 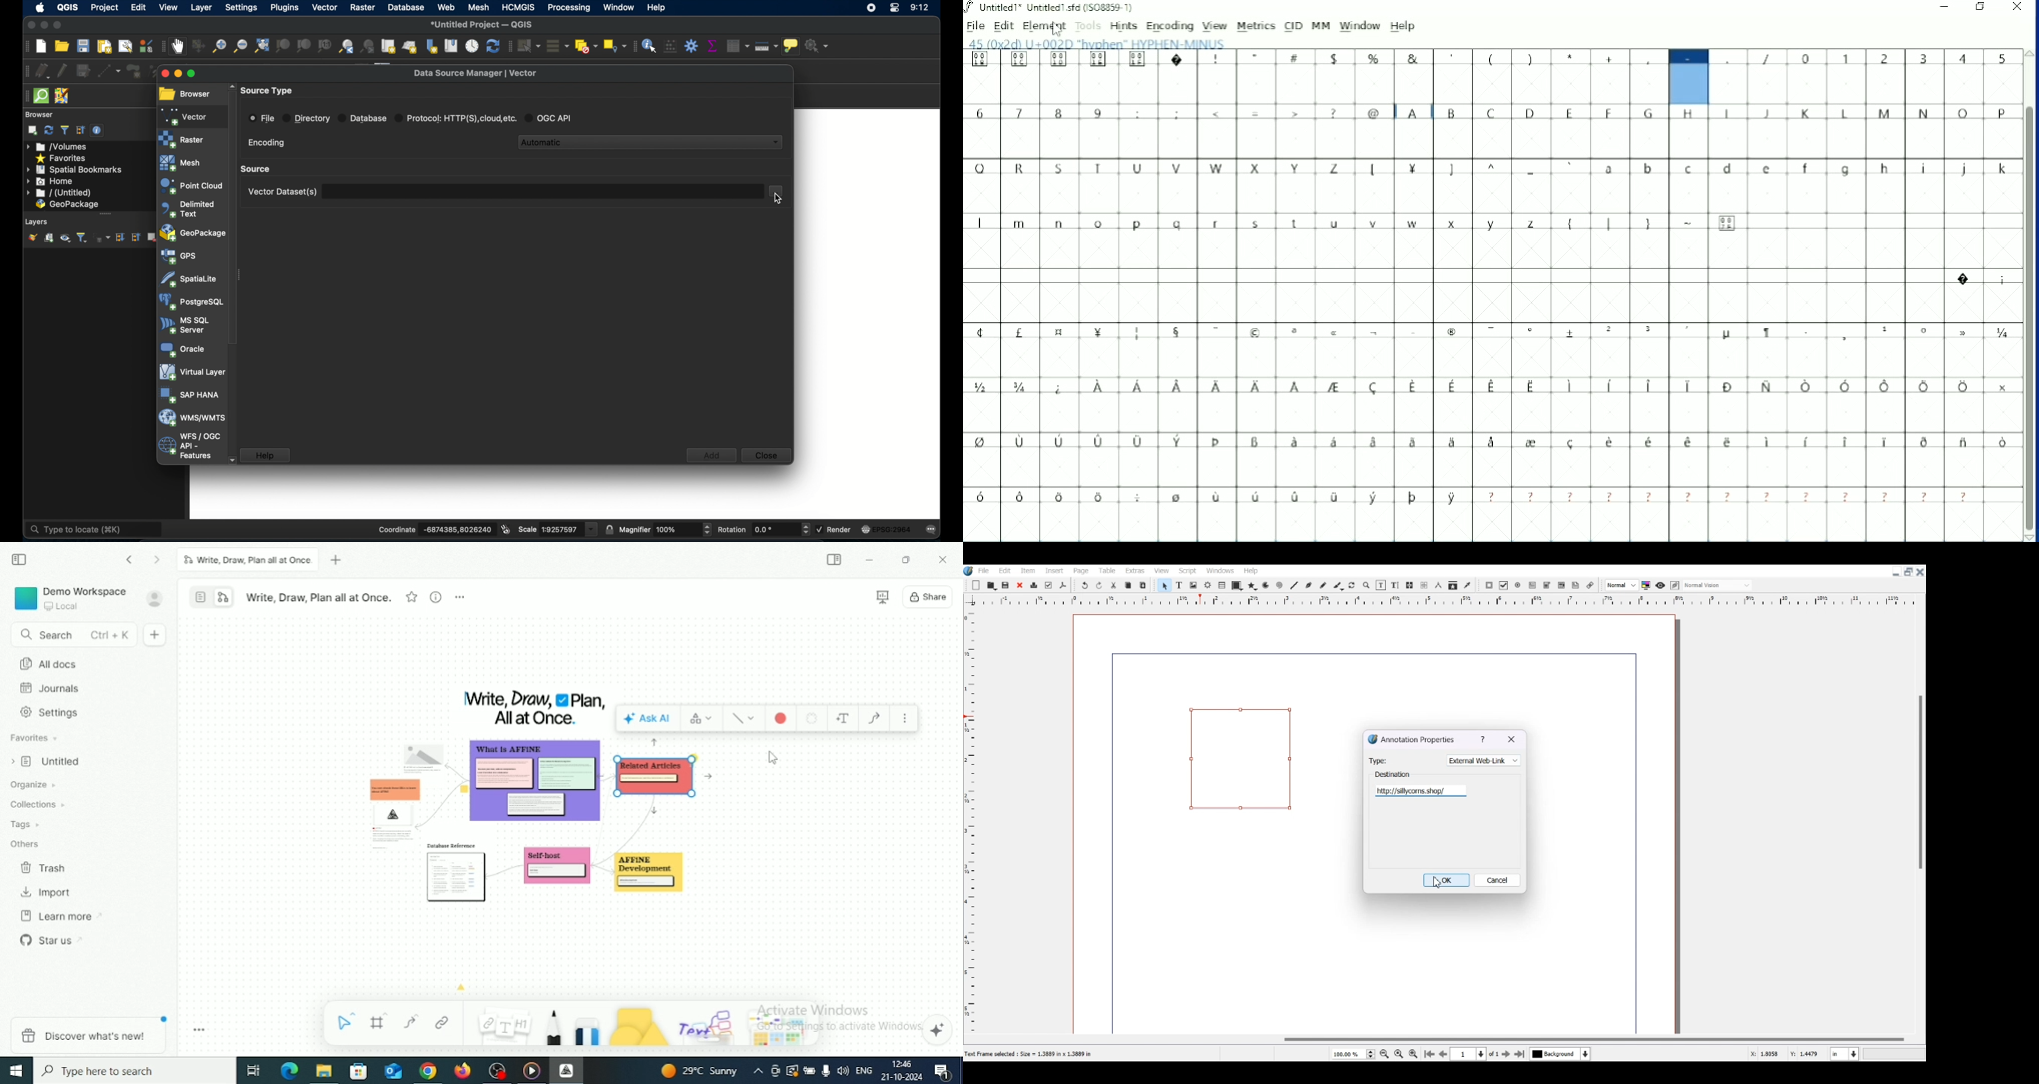 I want to click on Delete, so click(x=1033, y=586).